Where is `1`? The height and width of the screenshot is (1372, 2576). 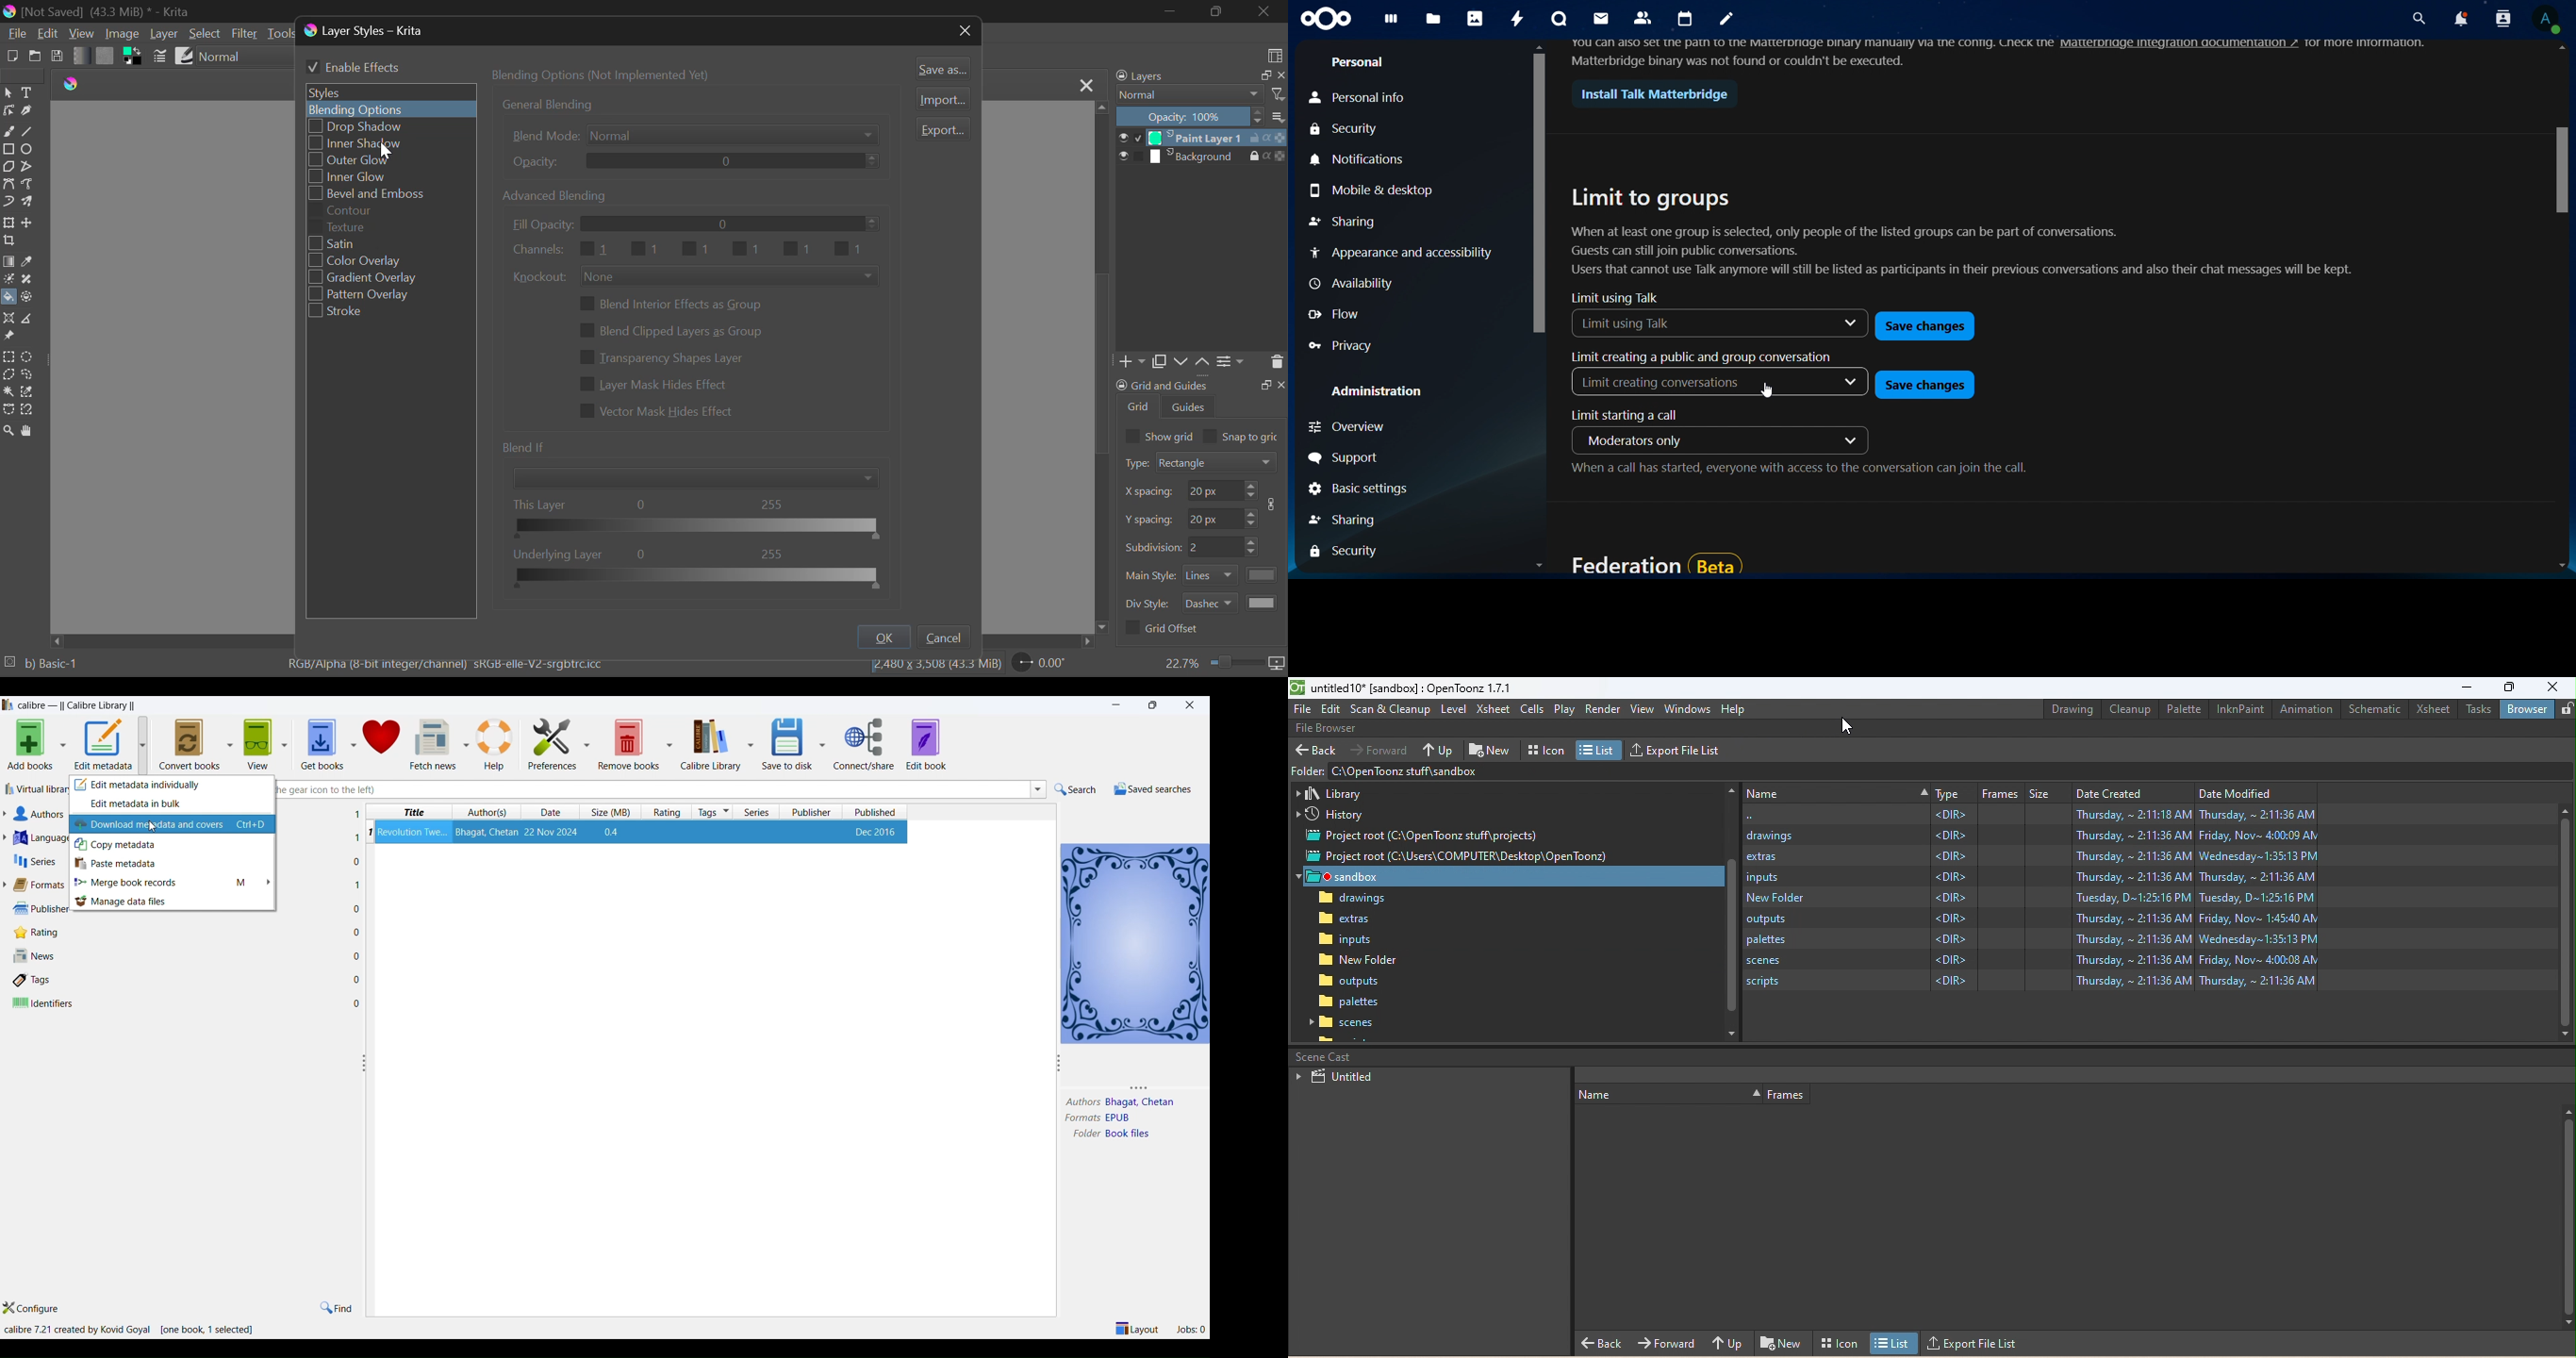
1 is located at coordinates (357, 814).